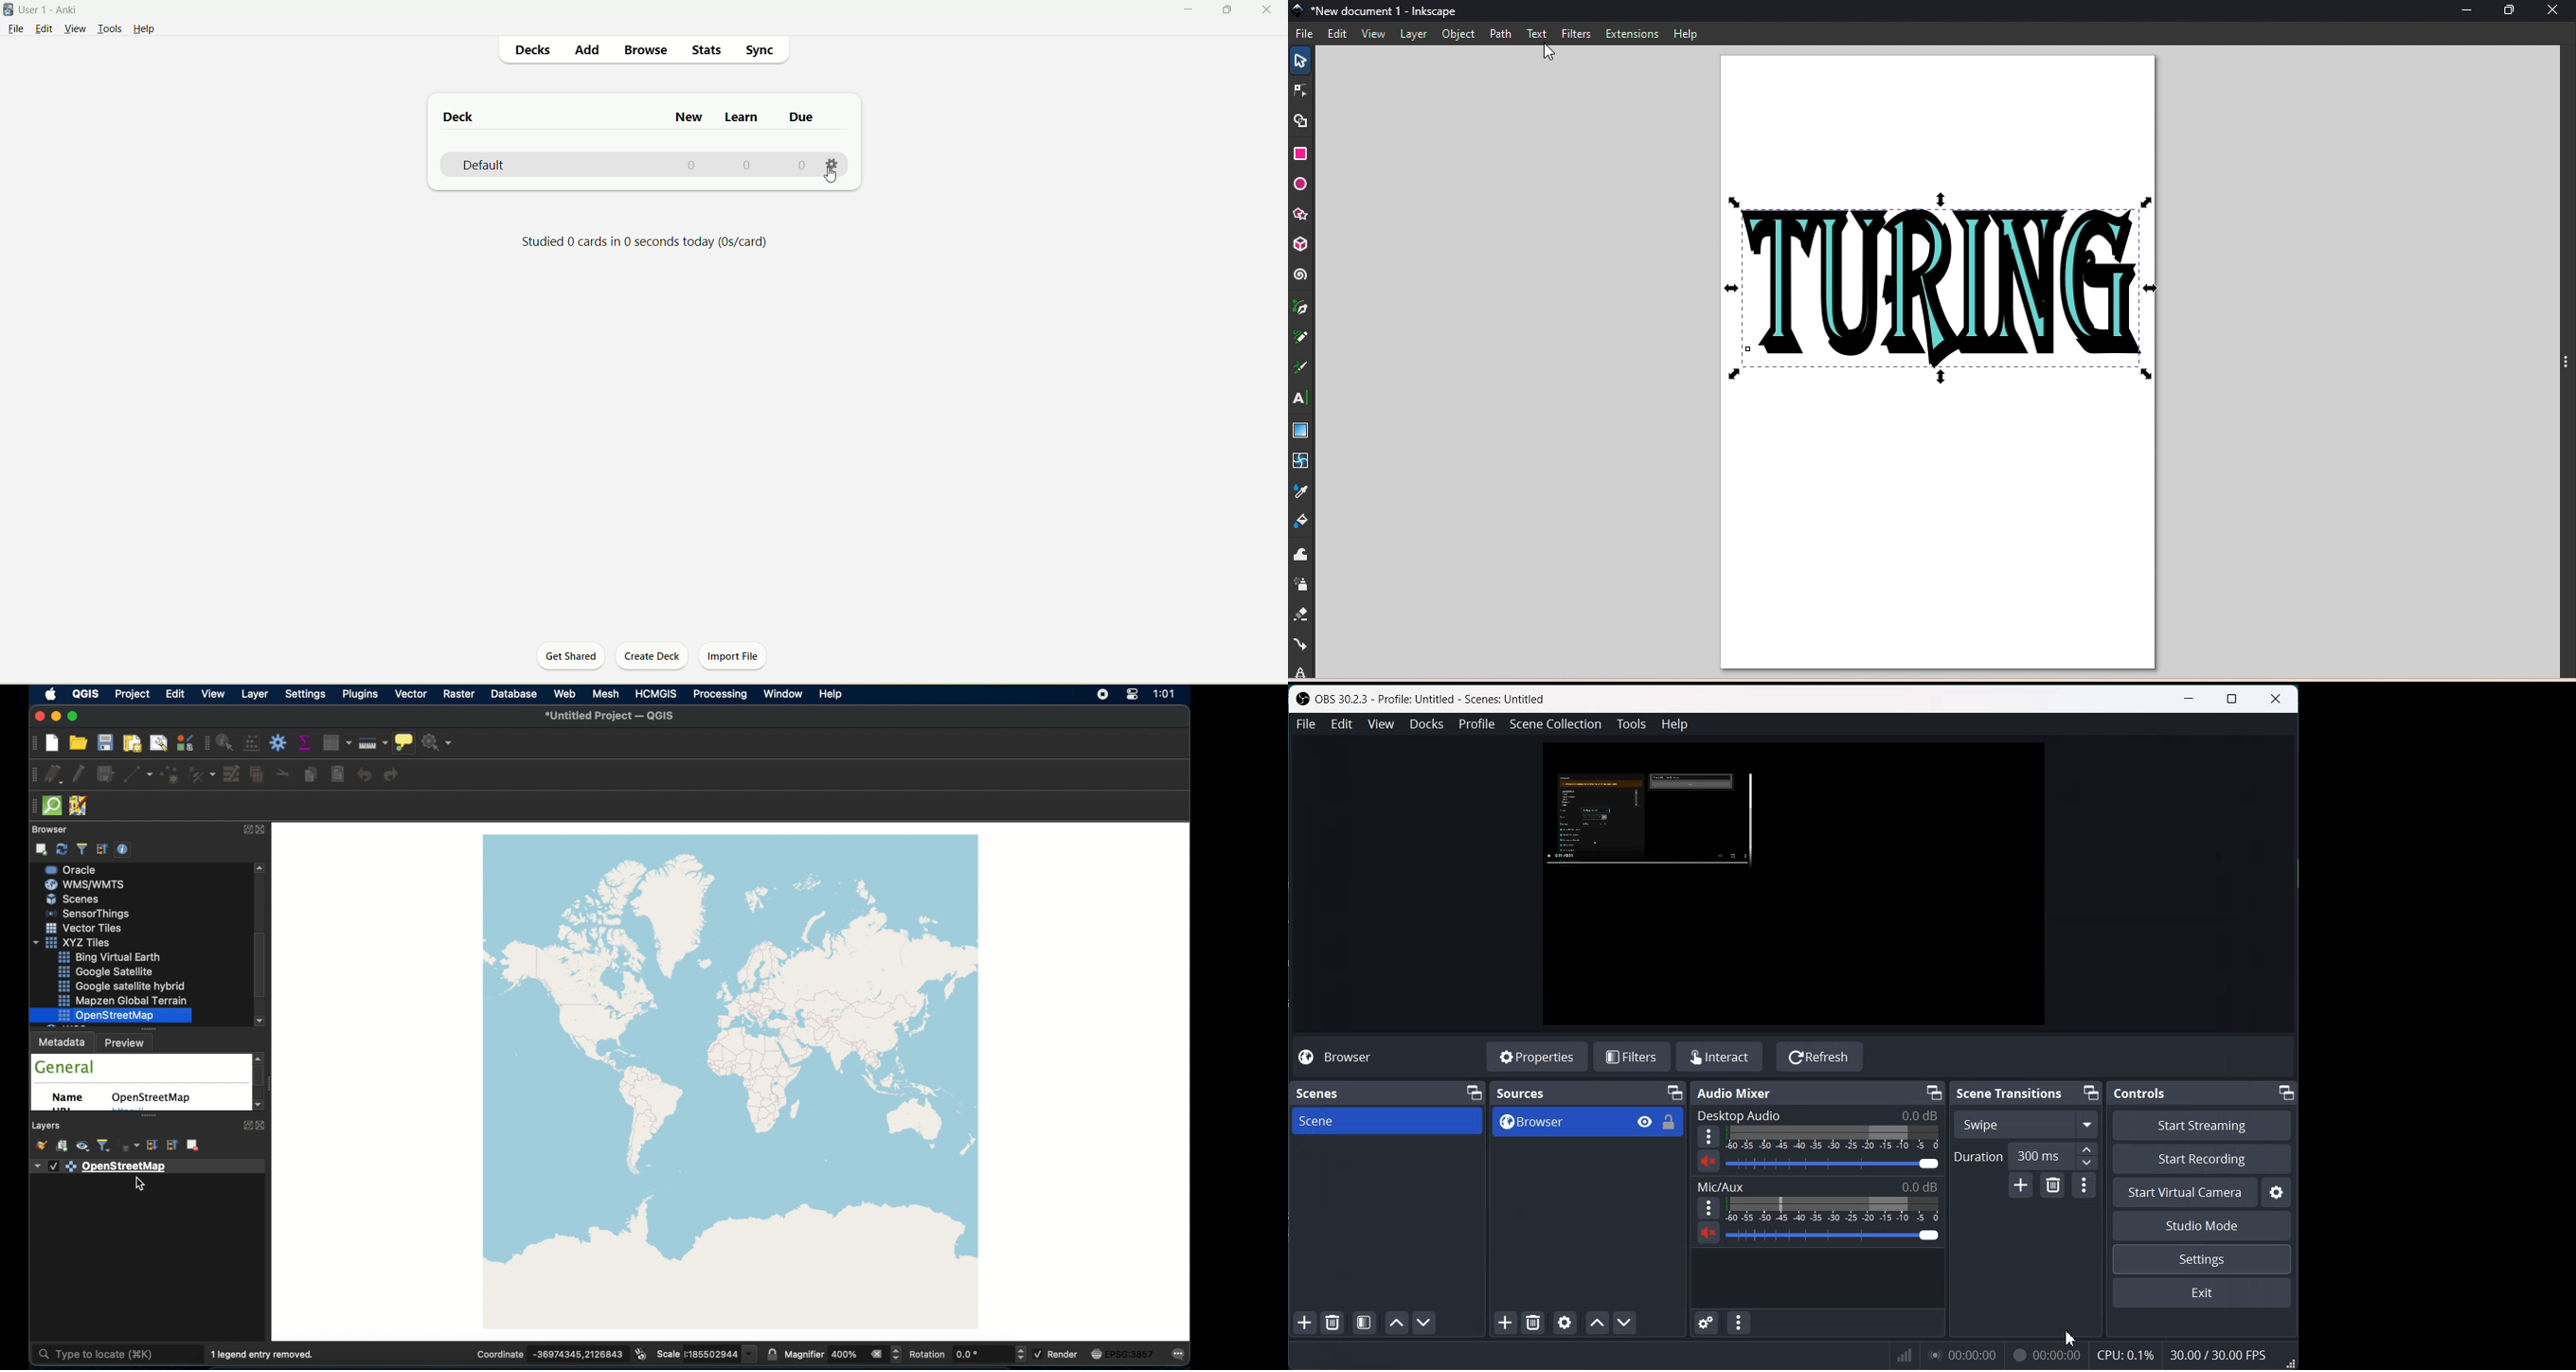 Image resolution: width=2576 pixels, height=1372 pixels. I want to click on type to locate, so click(103, 1355).